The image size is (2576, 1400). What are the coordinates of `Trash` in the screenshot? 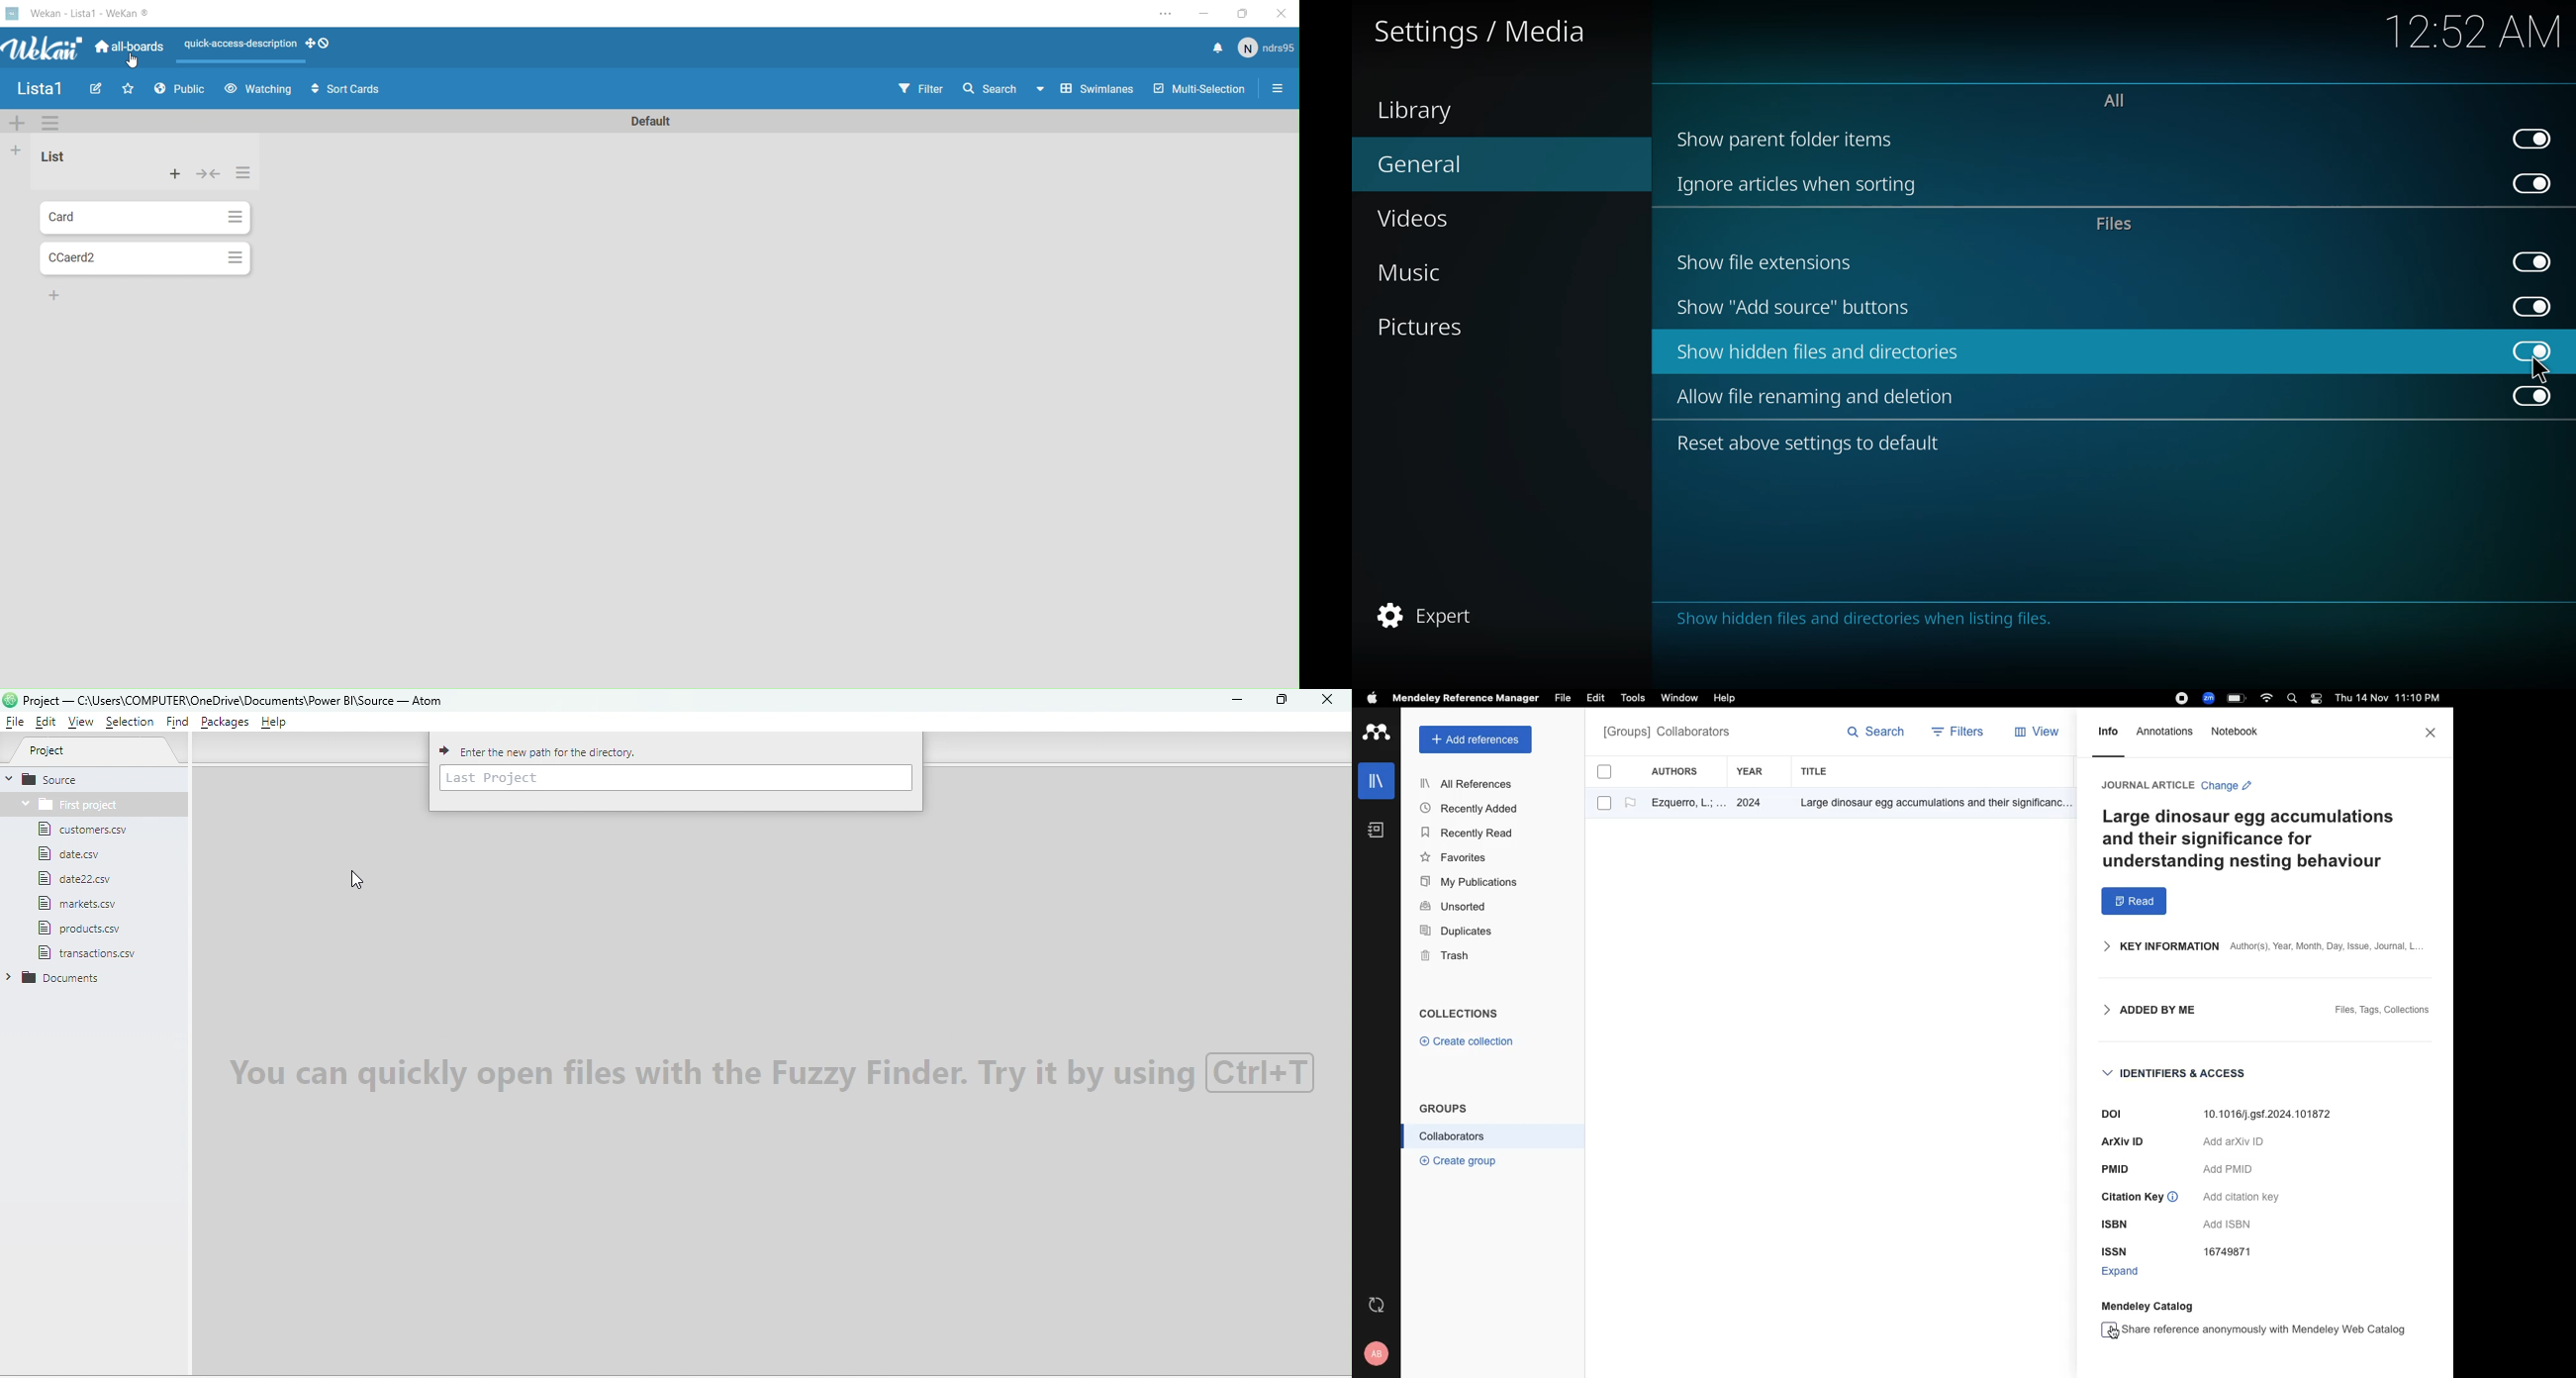 It's located at (1451, 957).